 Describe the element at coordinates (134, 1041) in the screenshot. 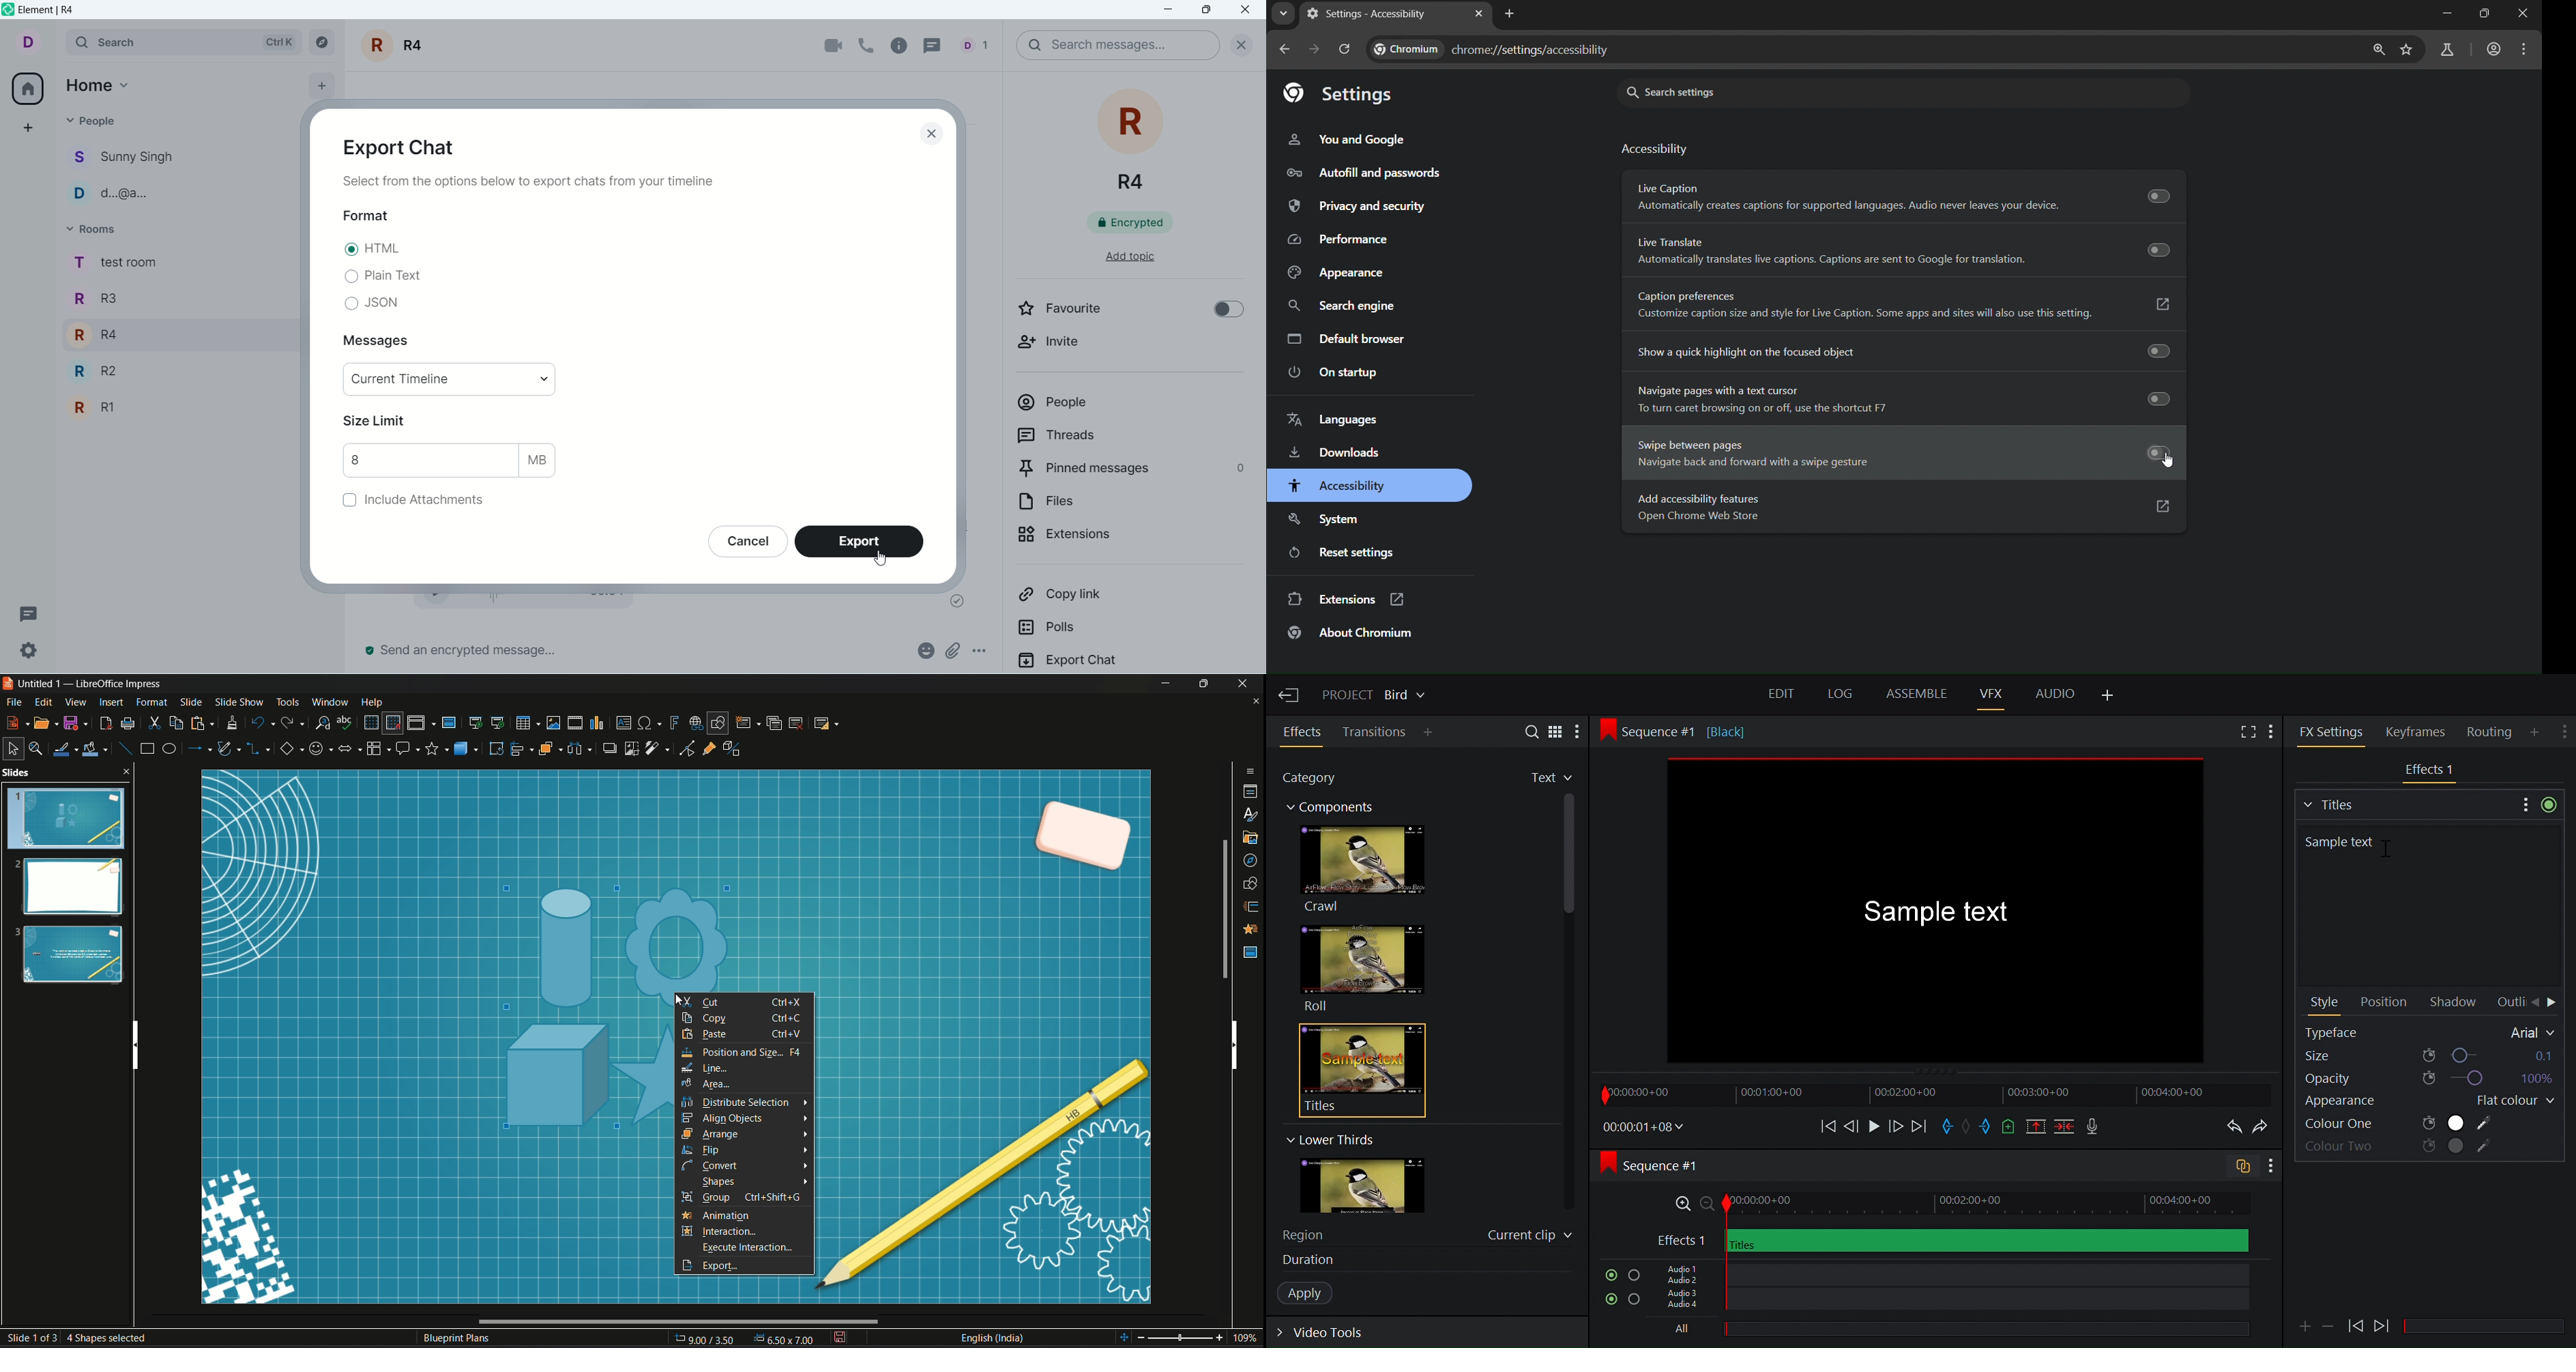

I see `Vertical scroll bar` at that location.